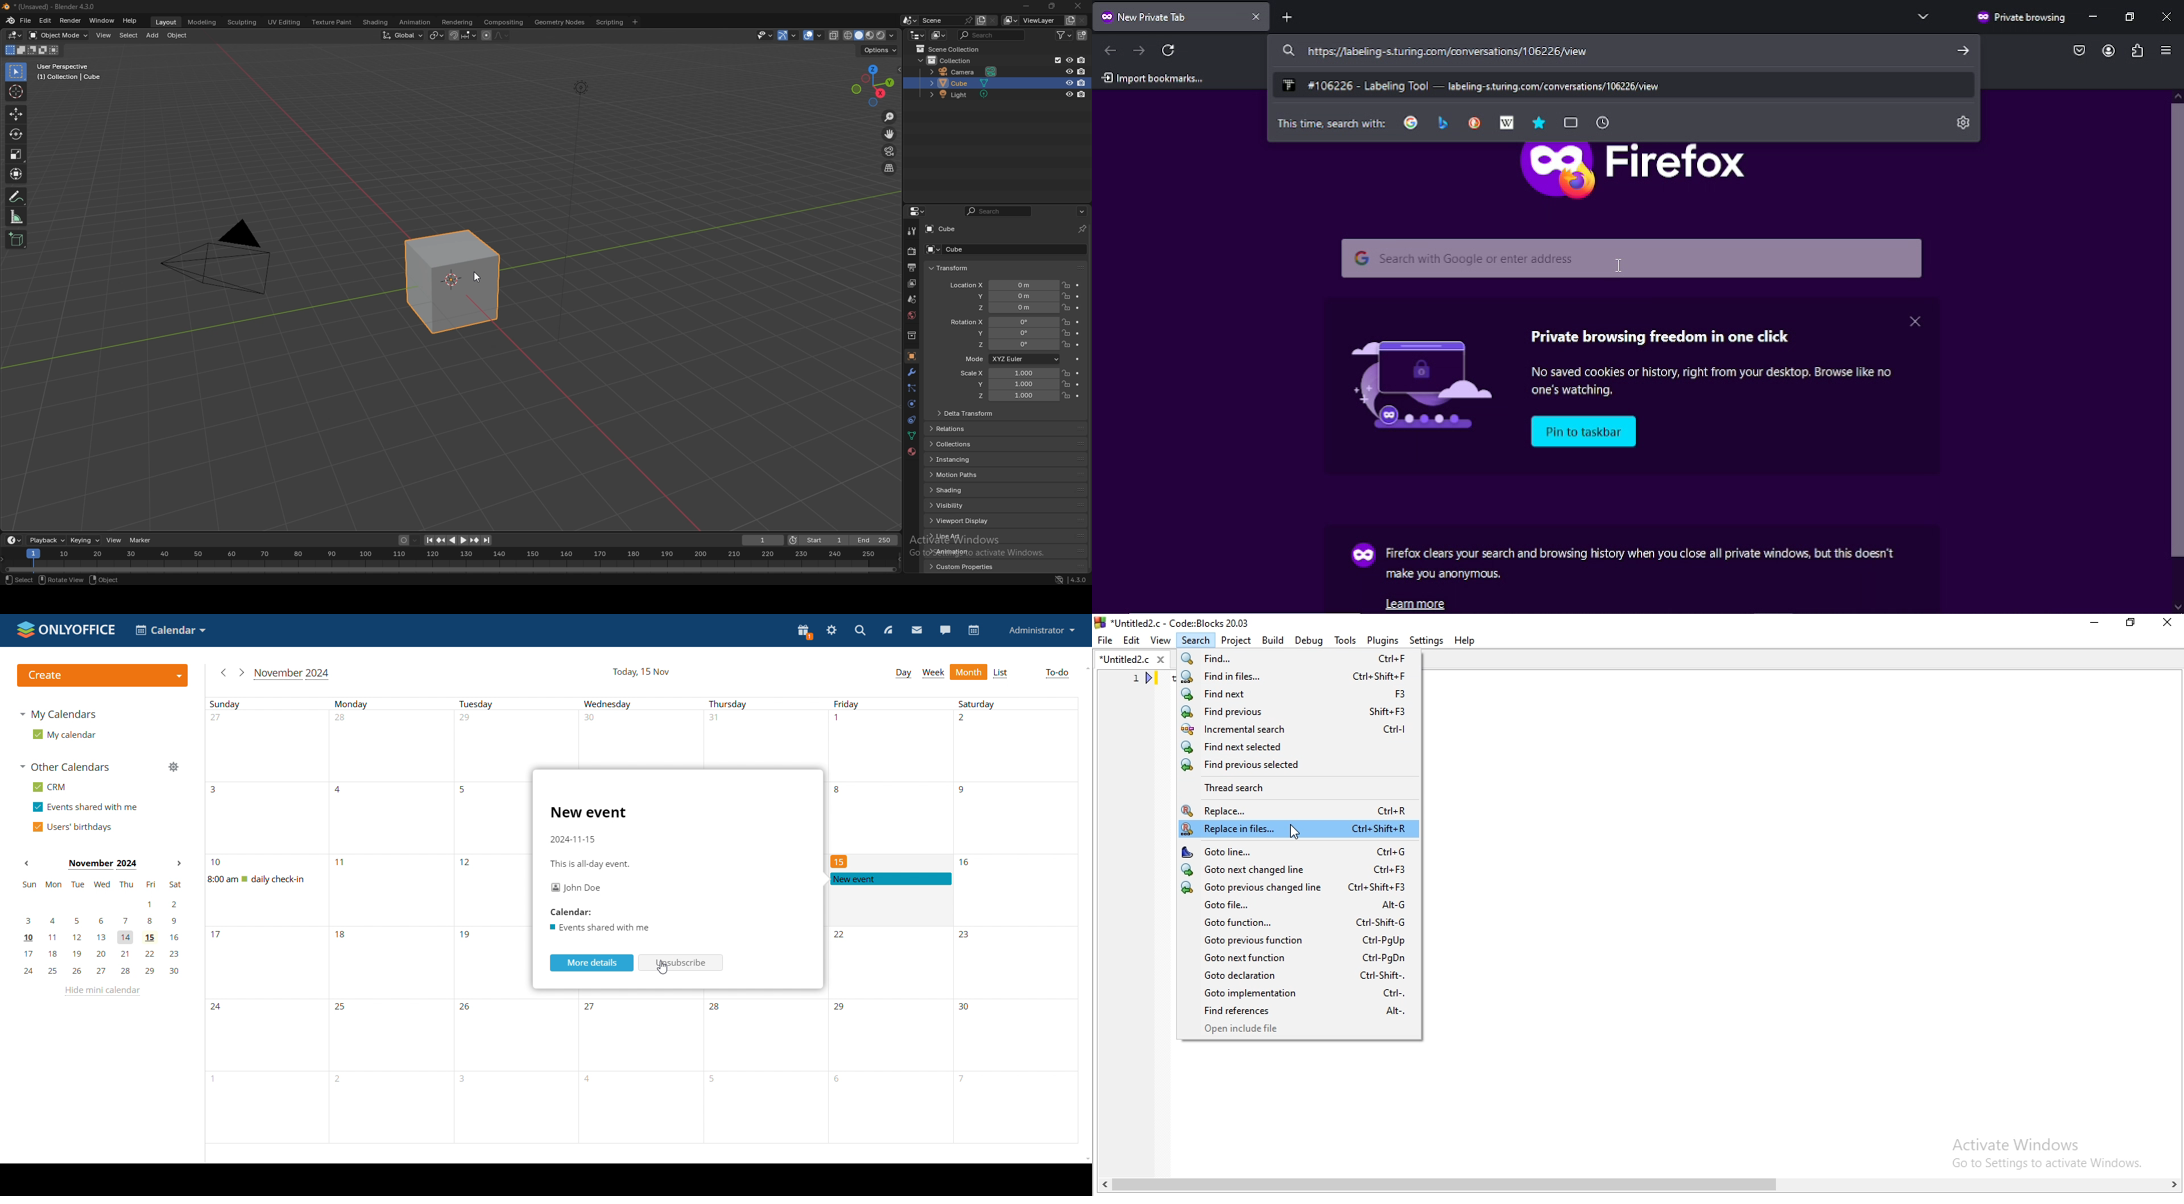 The width and height of the screenshot is (2184, 1204). What do you see at coordinates (1433, 52) in the screenshot?
I see `https://labeling-s.turing.com/conversations/106226/view` at bounding box center [1433, 52].